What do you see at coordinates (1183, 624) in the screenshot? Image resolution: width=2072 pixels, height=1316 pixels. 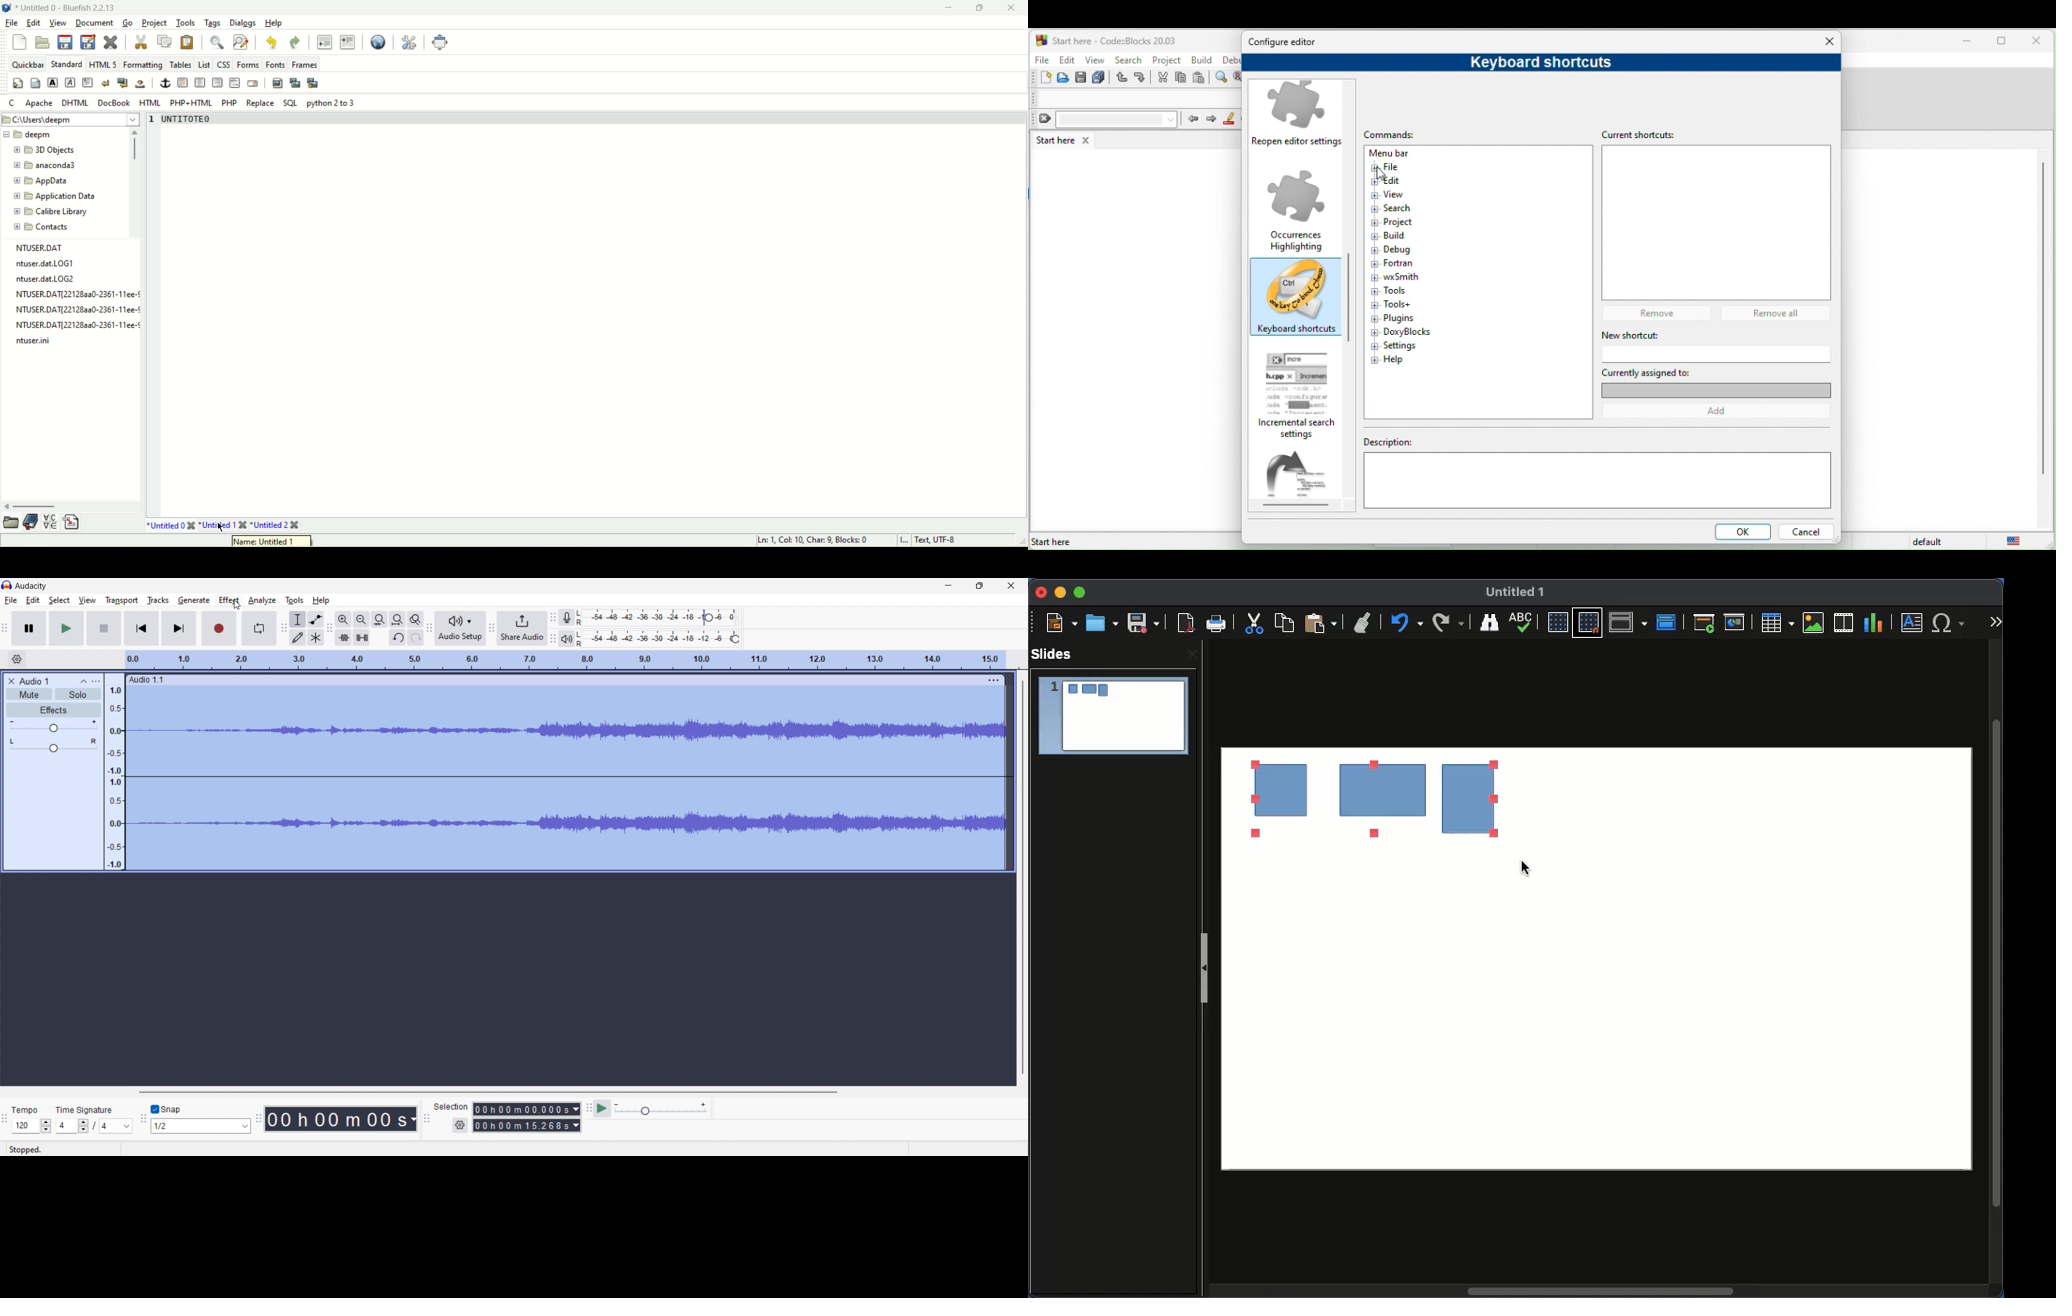 I see `Export as PDF` at bounding box center [1183, 624].